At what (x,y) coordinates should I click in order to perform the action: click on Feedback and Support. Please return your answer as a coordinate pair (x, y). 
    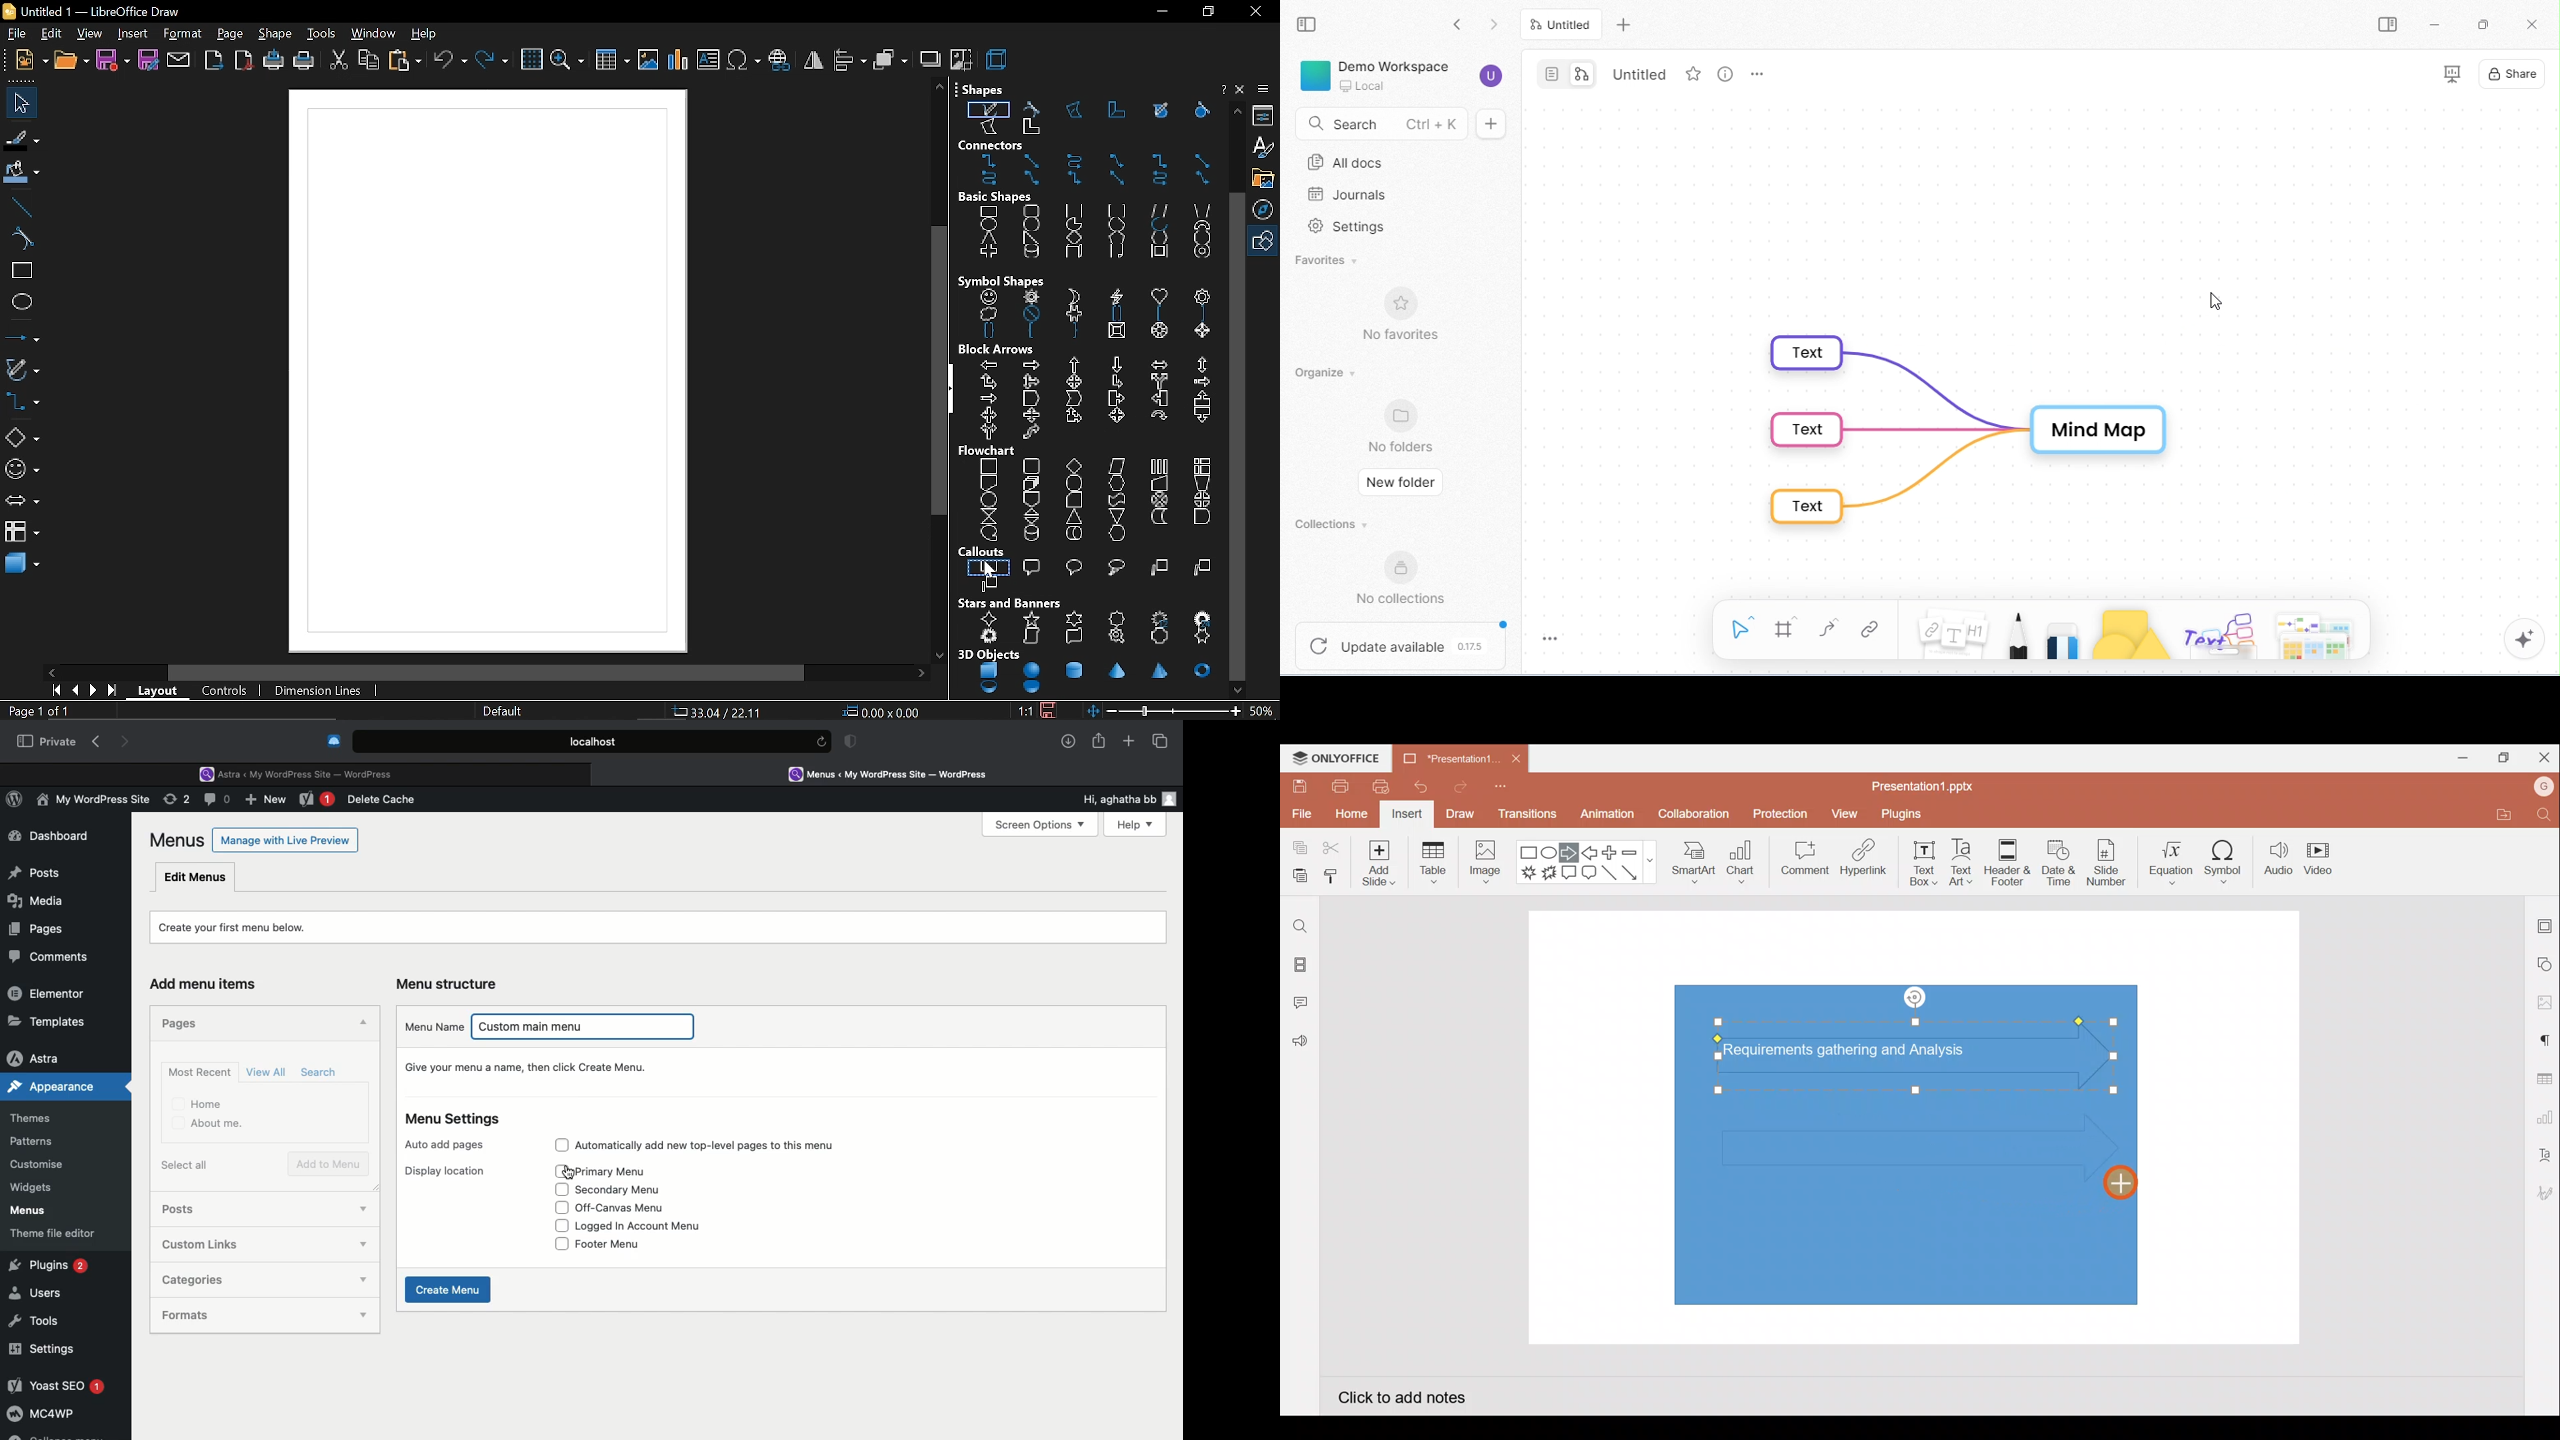
    Looking at the image, I should click on (1299, 1045).